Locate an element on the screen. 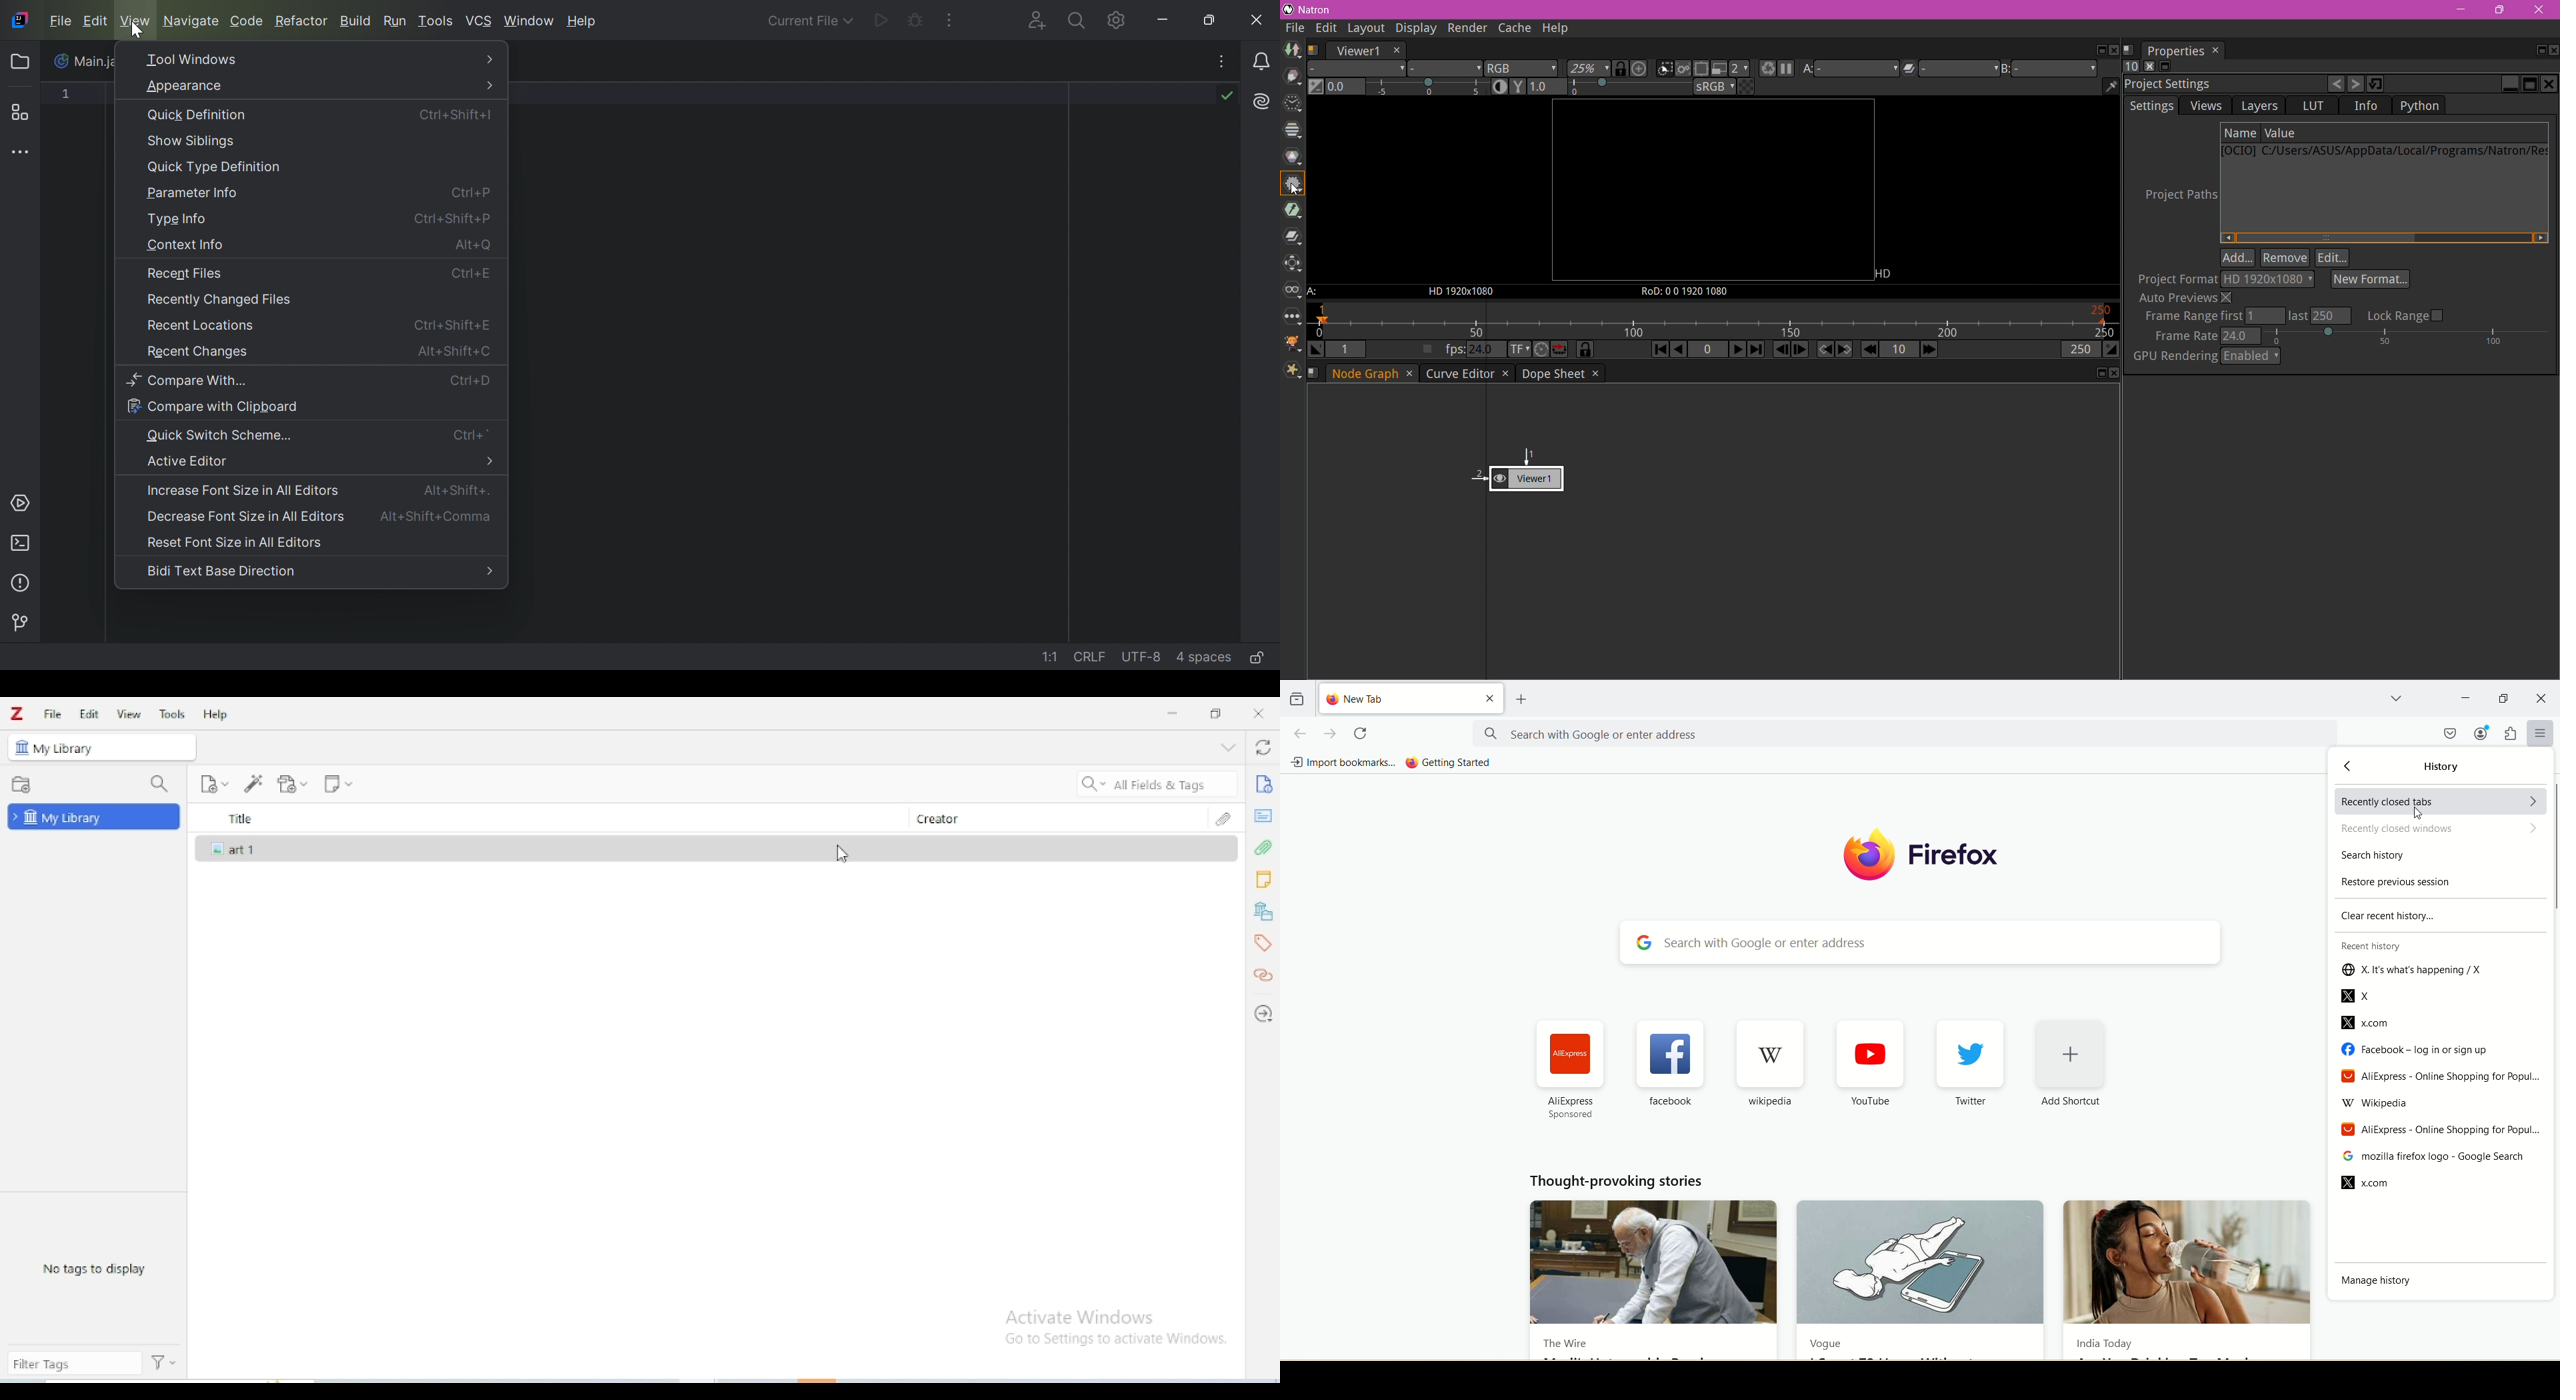 The height and width of the screenshot is (1400, 2576). tools is located at coordinates (173, 713).